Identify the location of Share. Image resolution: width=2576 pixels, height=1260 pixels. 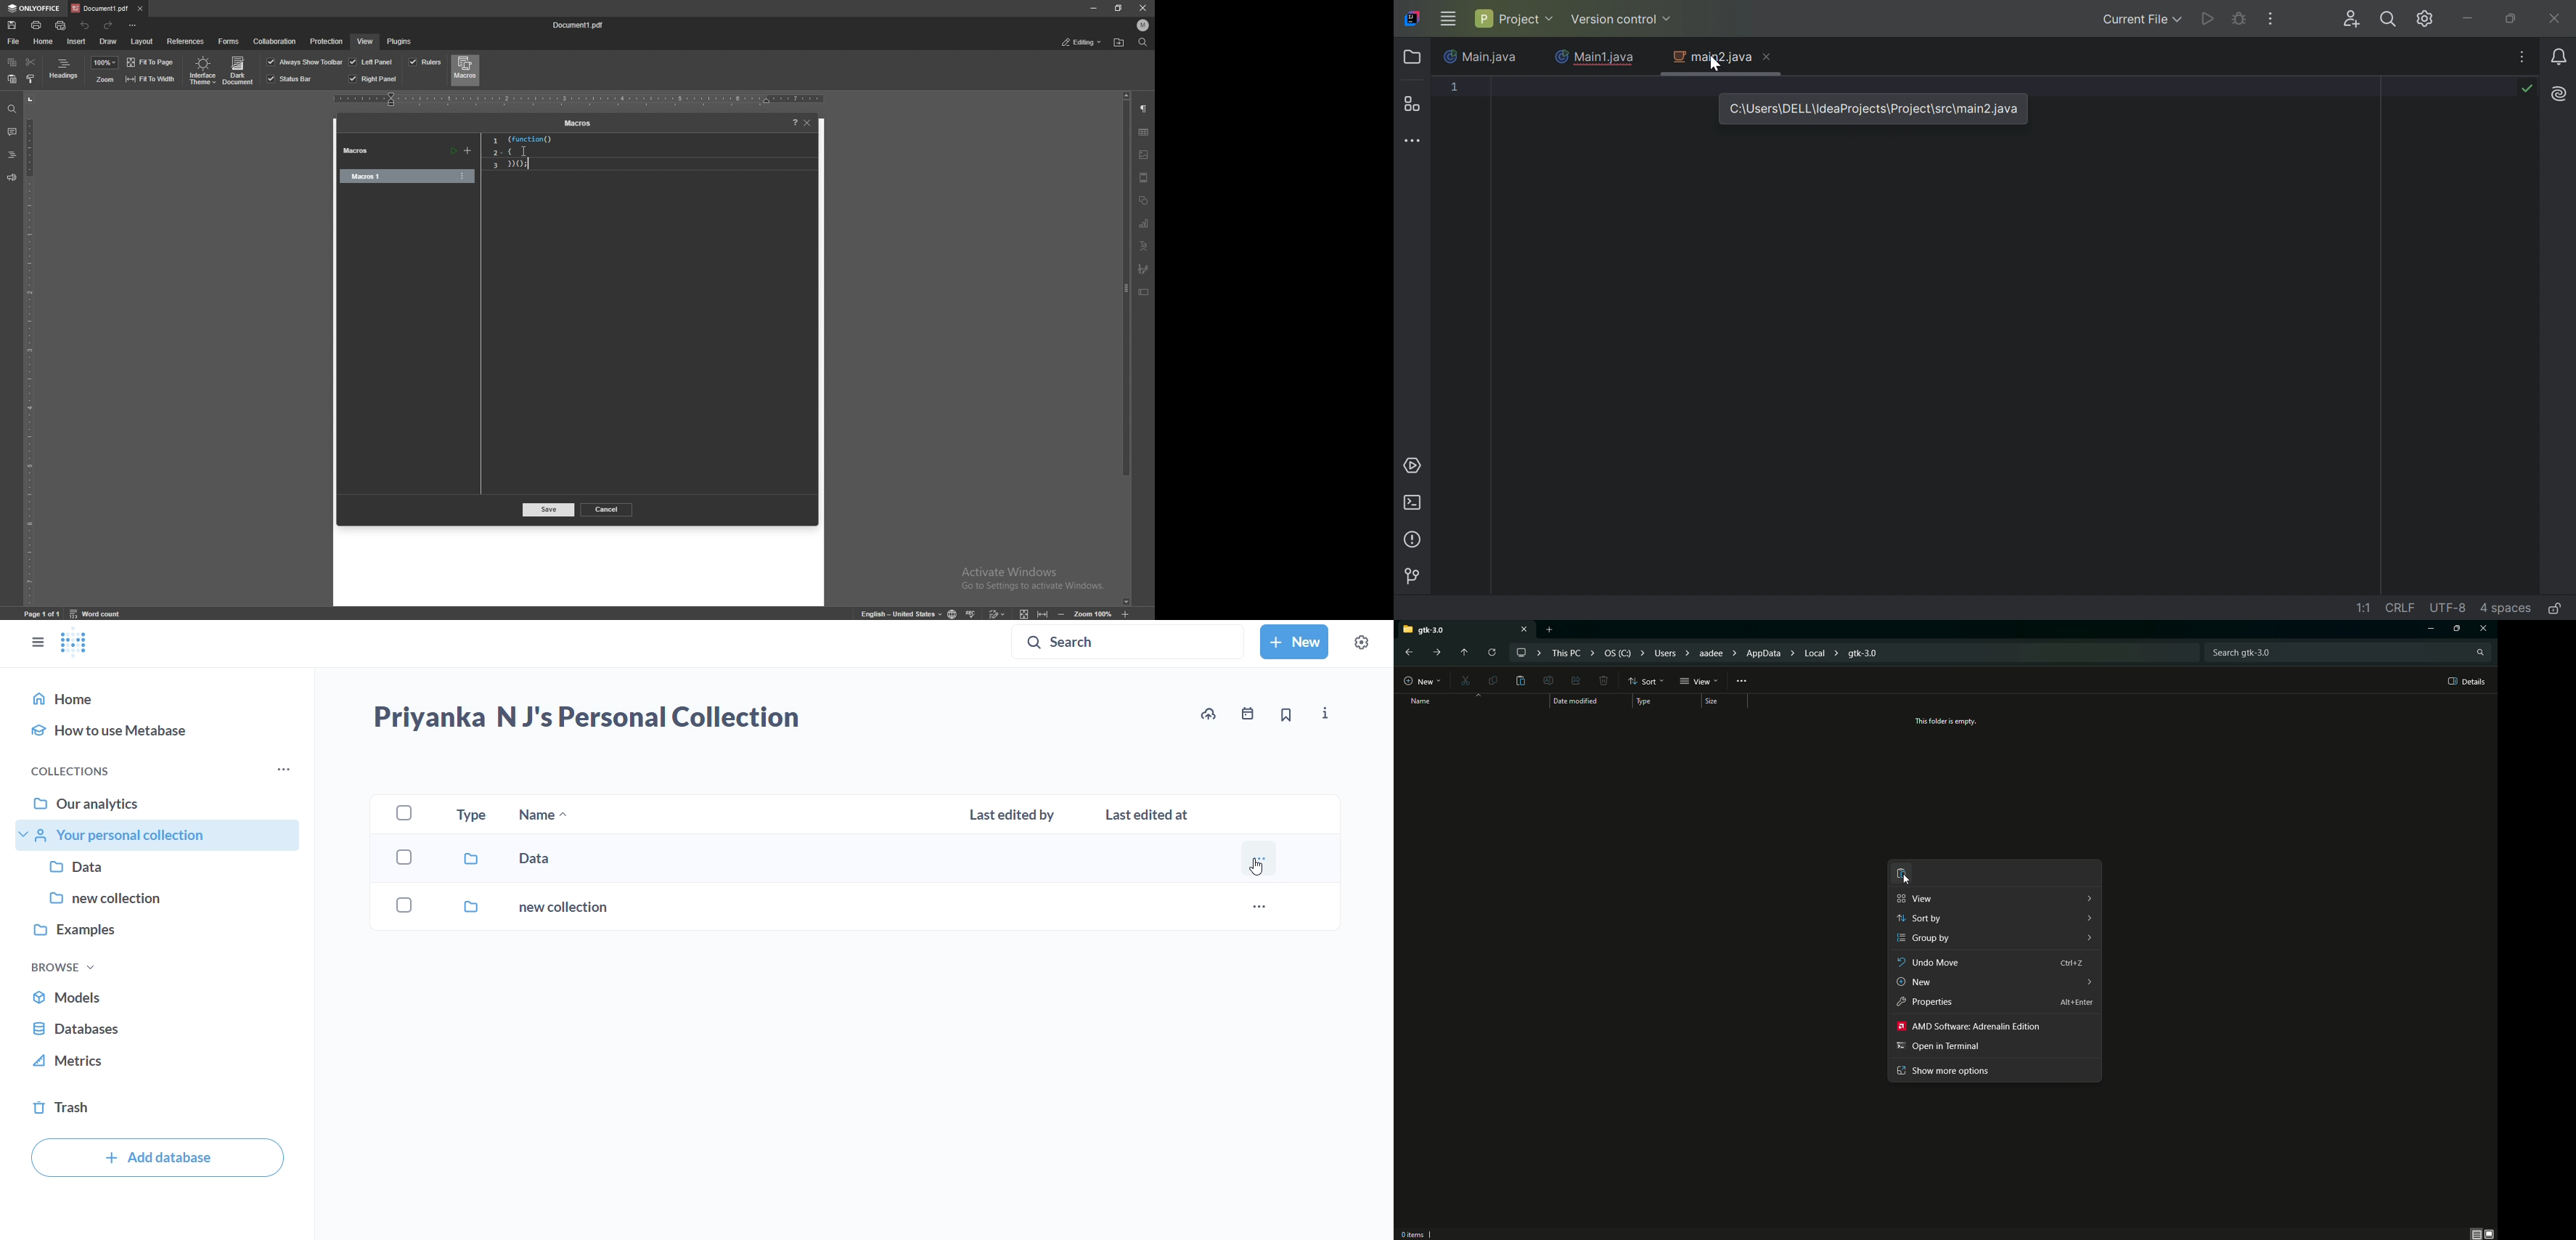
(1574, 682).